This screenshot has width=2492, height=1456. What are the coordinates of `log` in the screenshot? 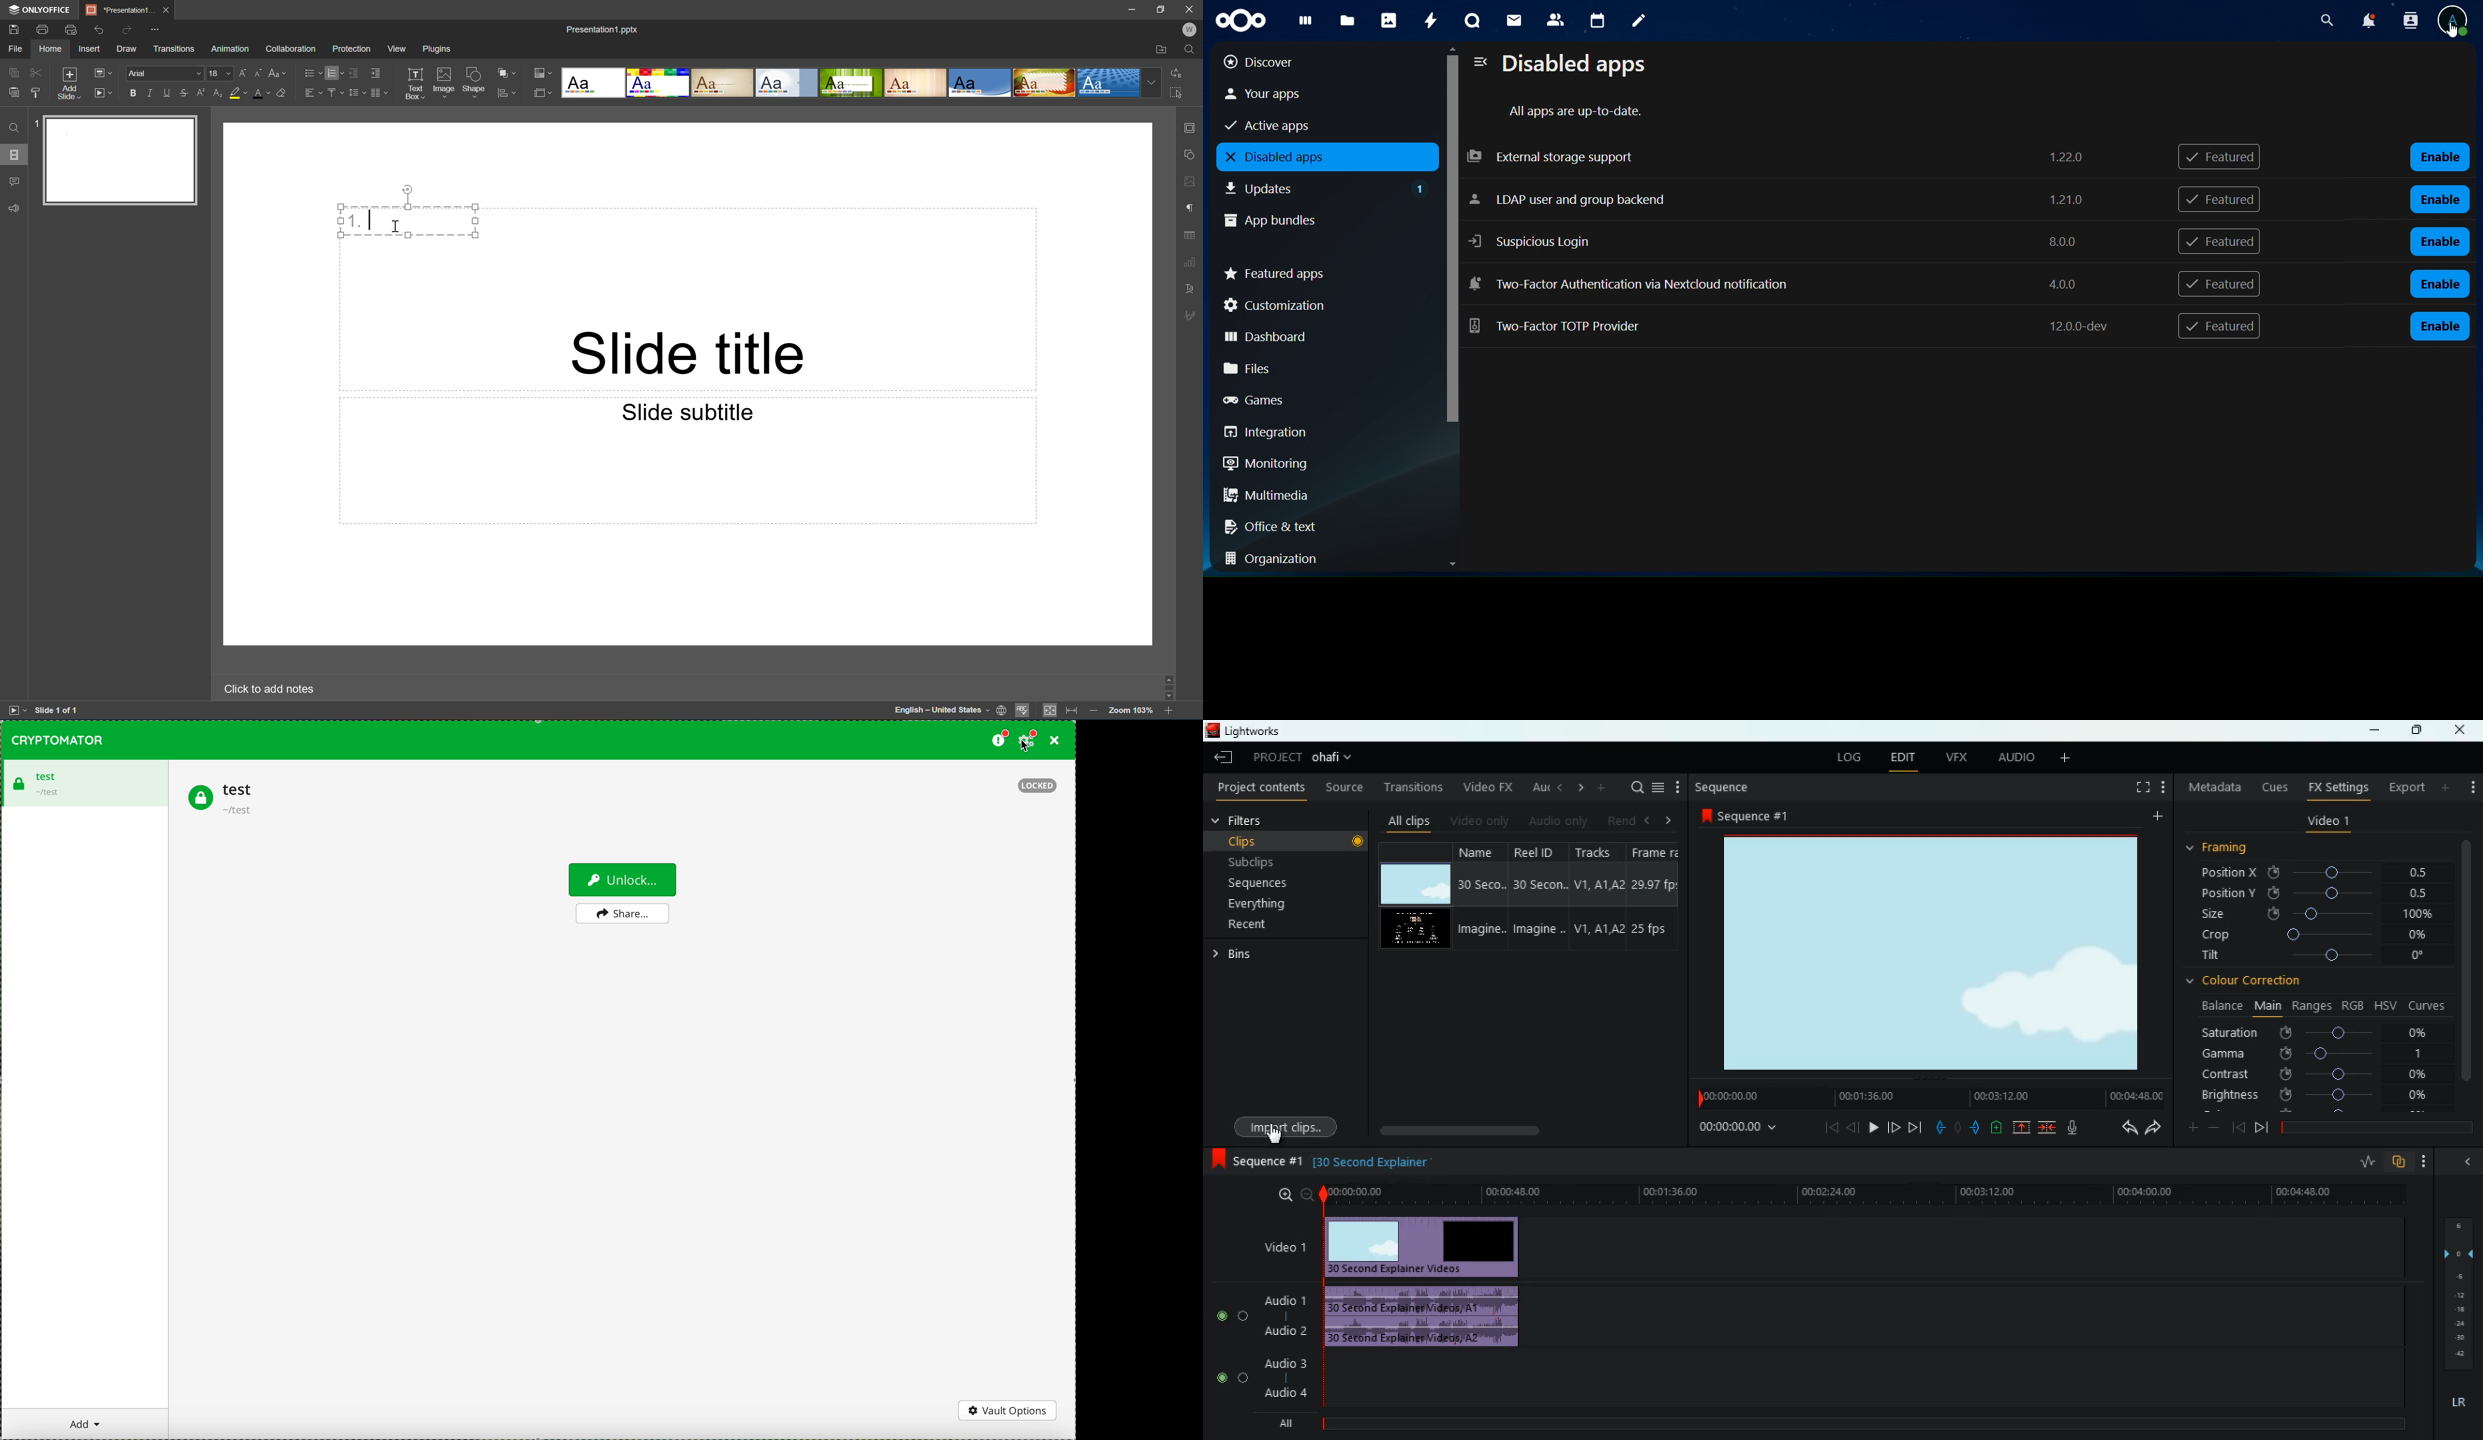 It's located at (1846, 755).